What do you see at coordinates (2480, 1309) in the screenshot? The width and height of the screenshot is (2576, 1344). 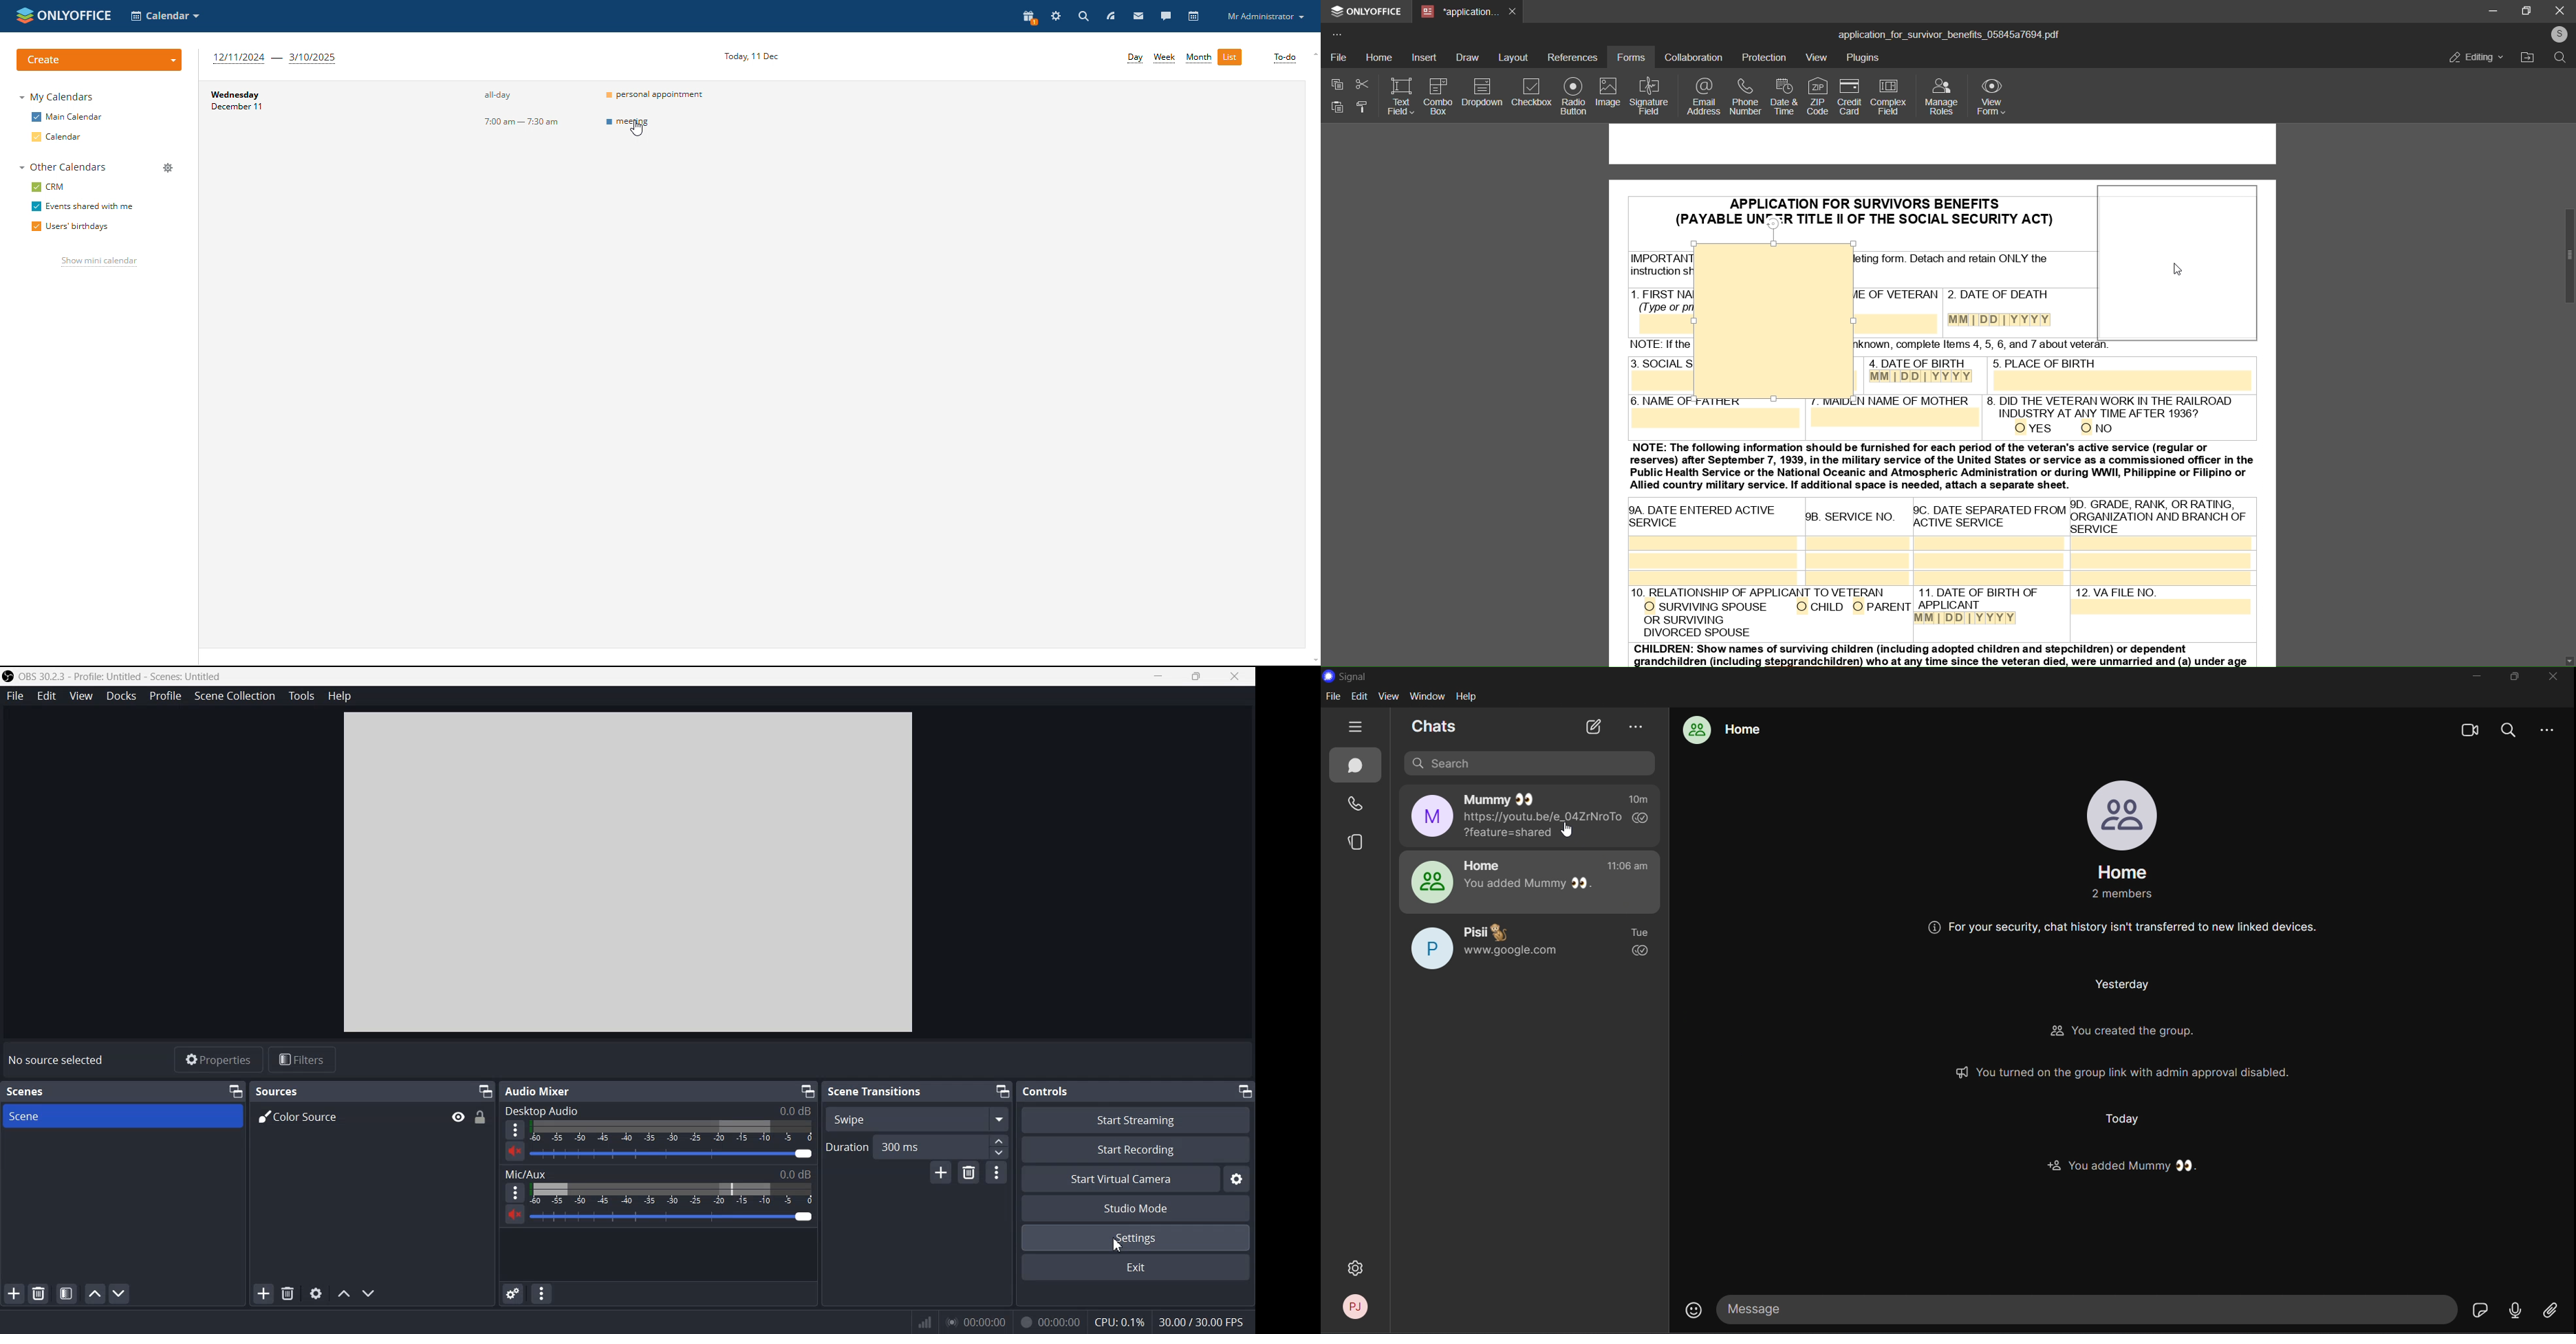 I see `sticker` at bounding box center [2480, 1309].